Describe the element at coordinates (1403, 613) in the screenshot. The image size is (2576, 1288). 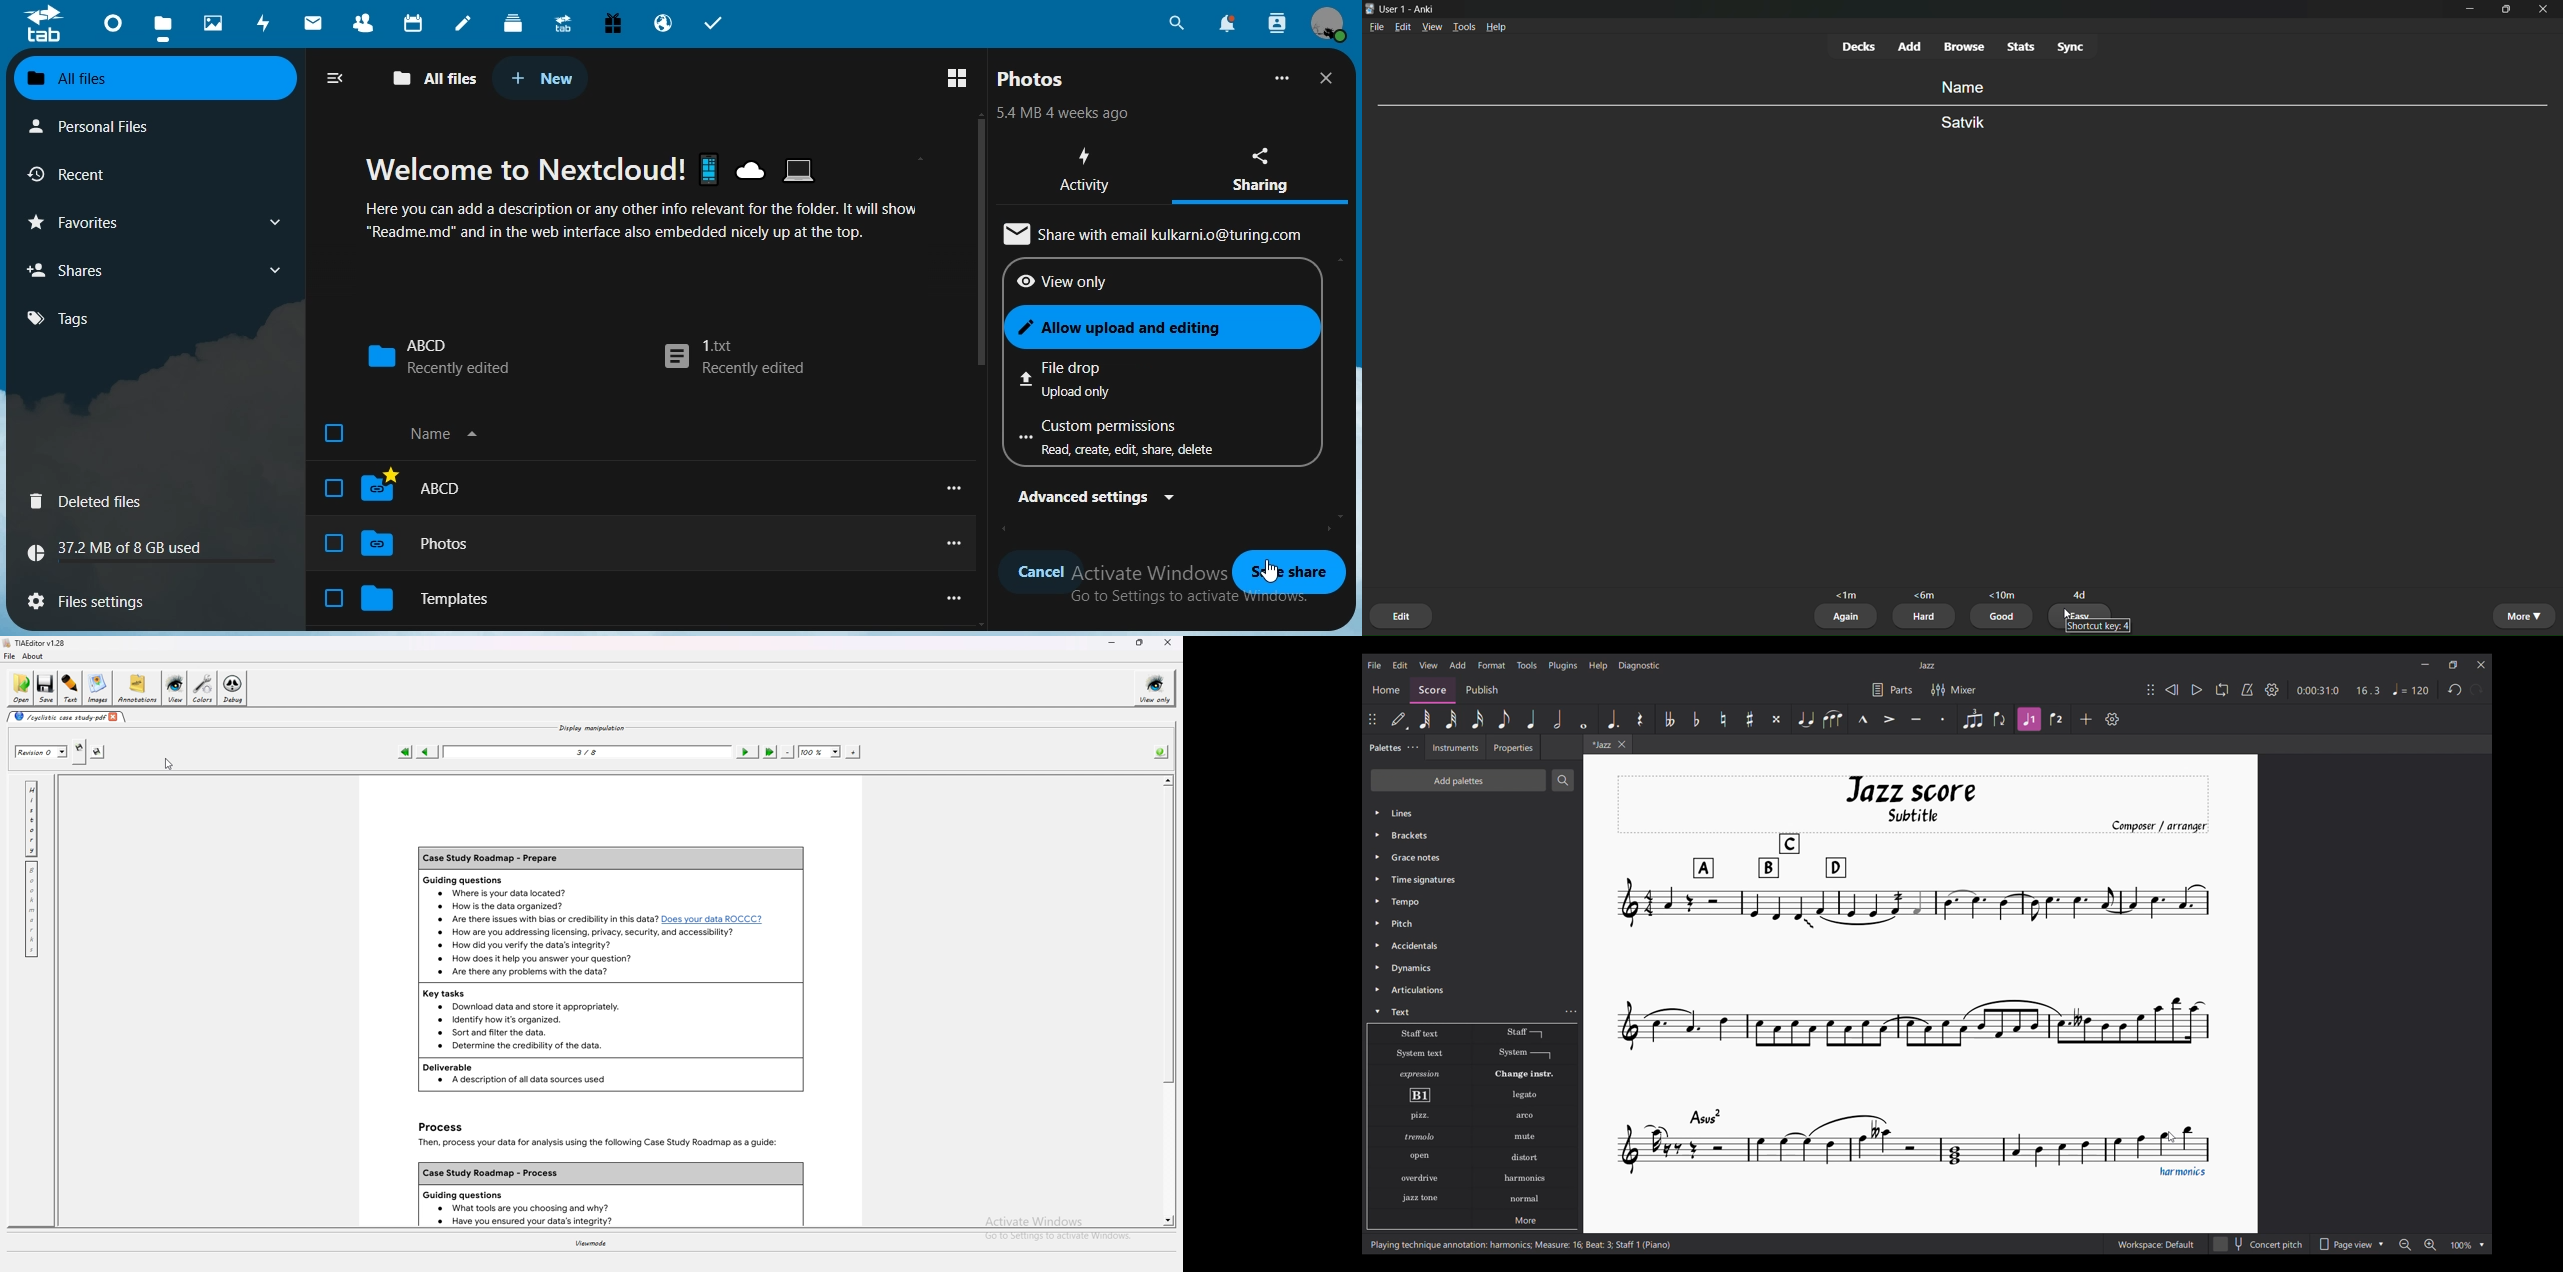
I see `edit` at that location.